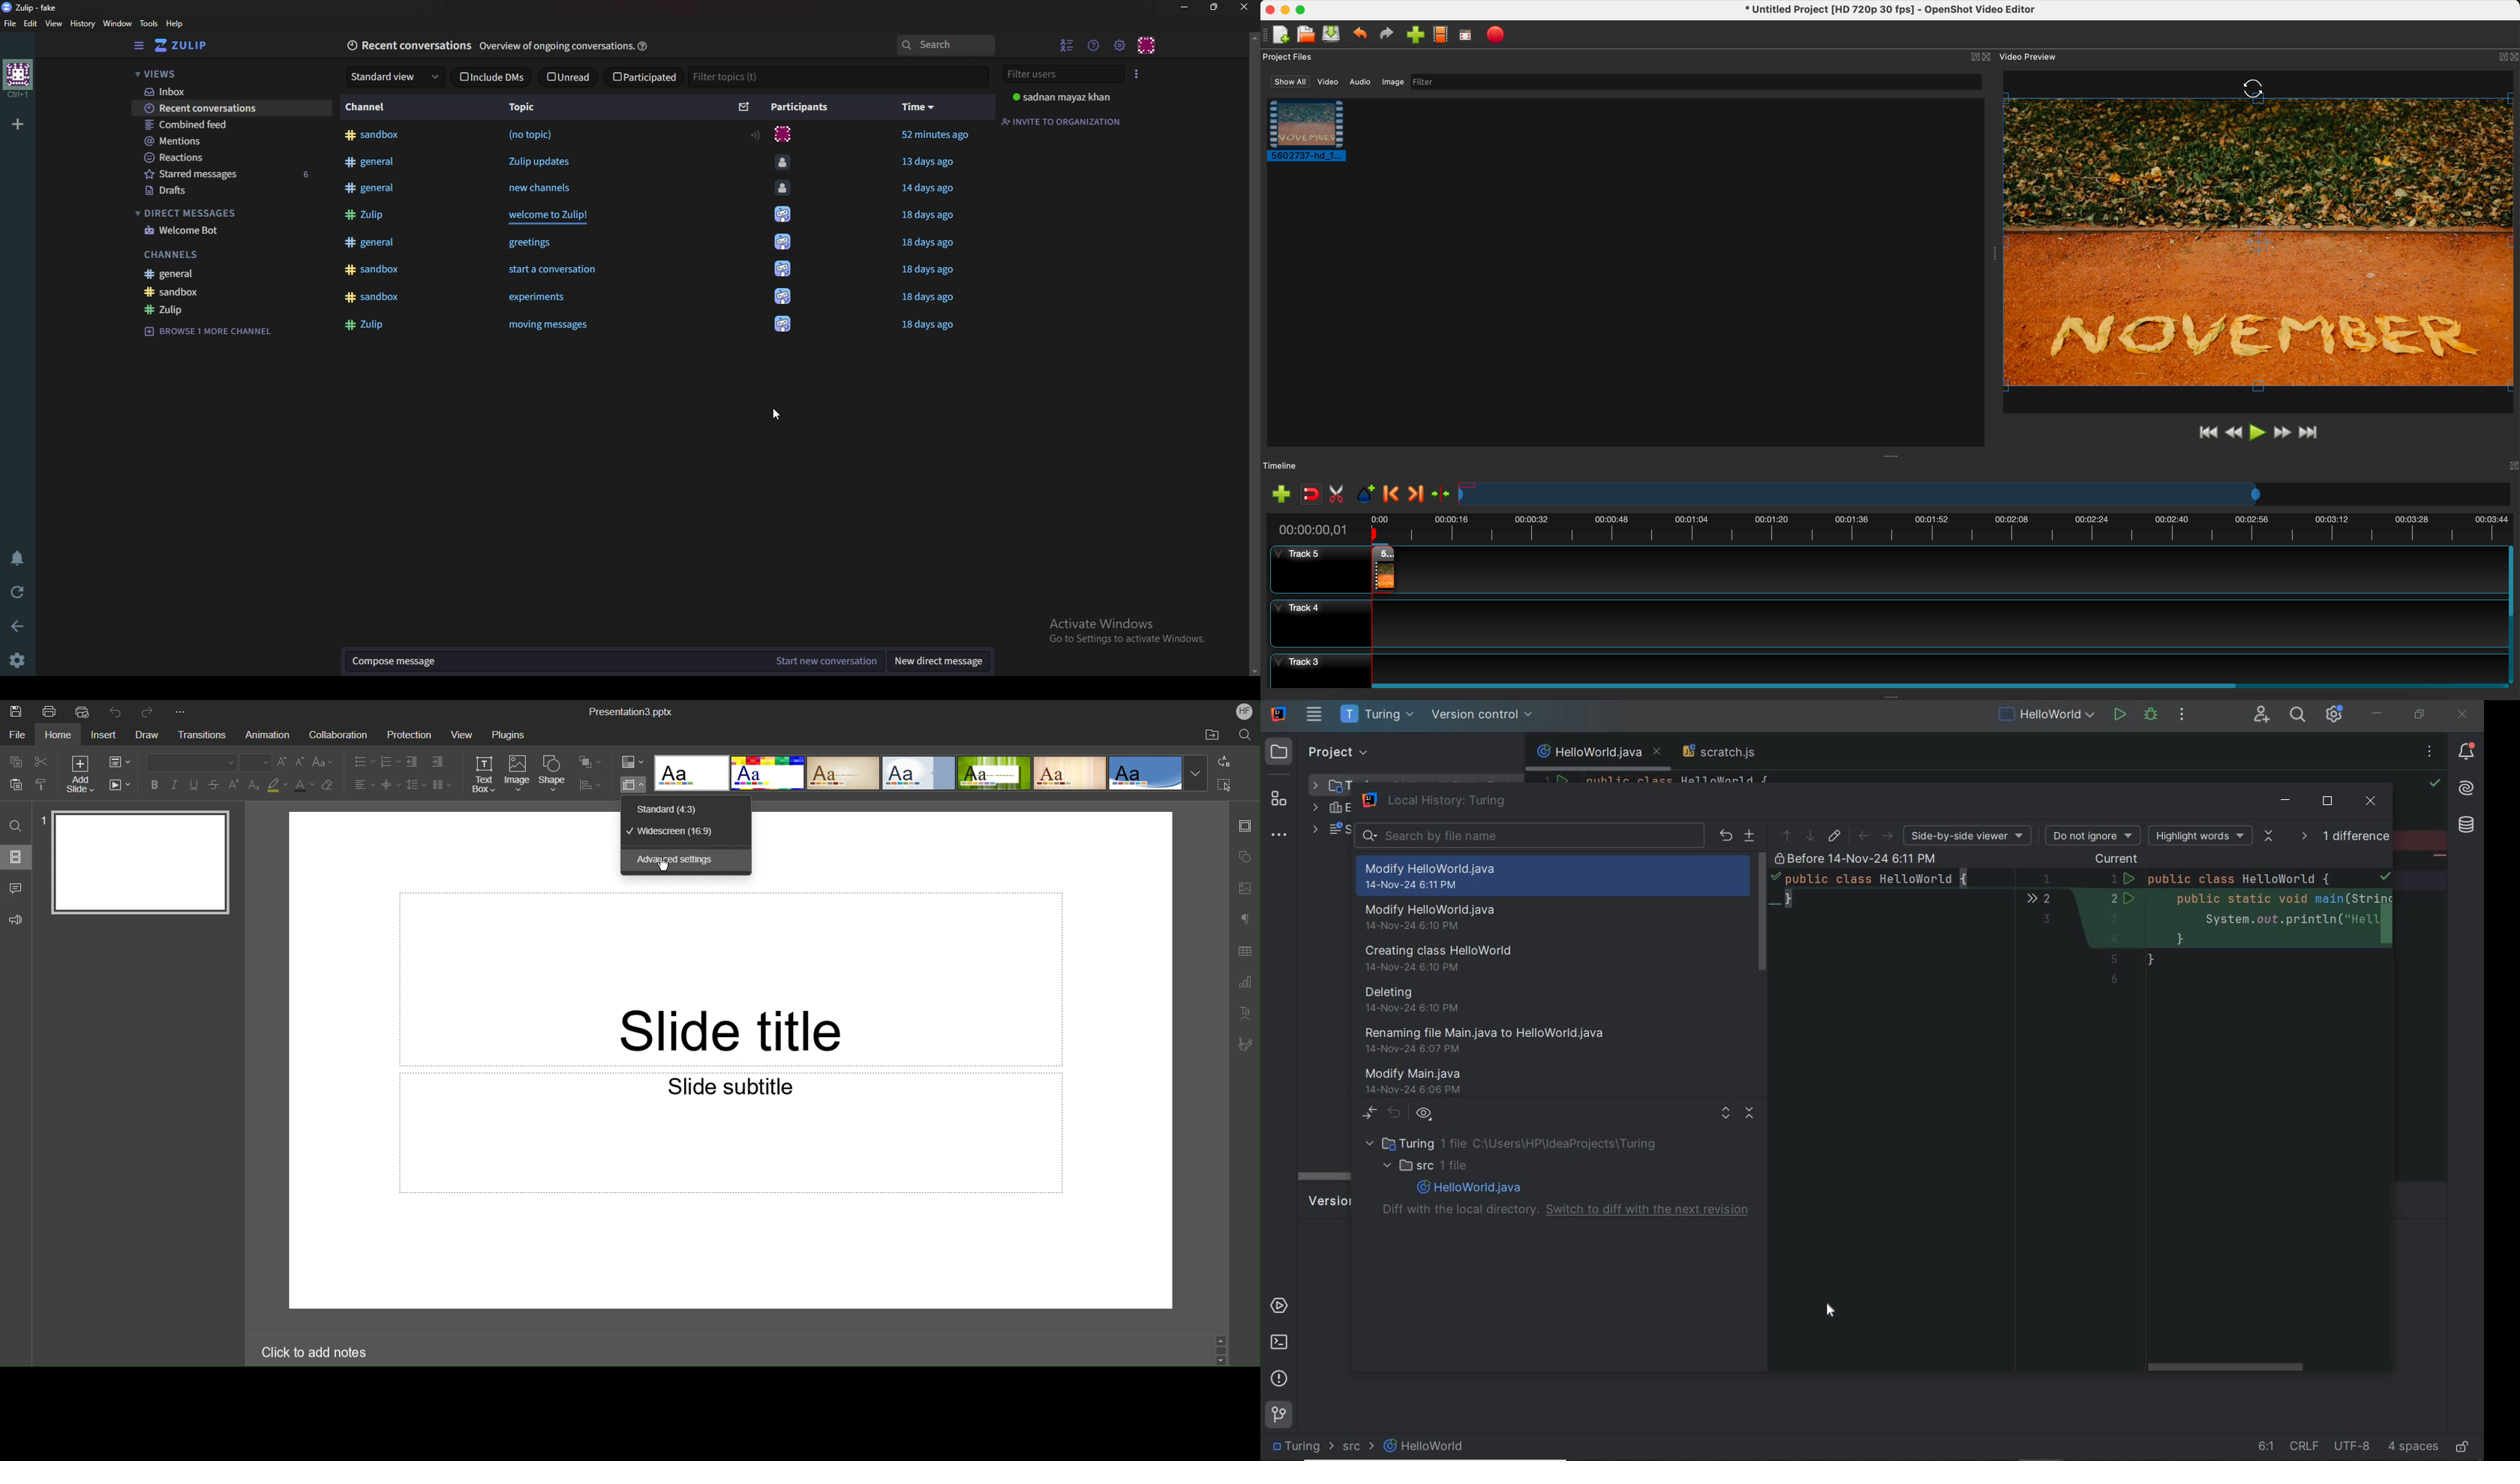 Image resolution: width=2520 pixels, height=1484 pixels. What do you see at coordinates (530, 135) in the screenshot?
I see `(no topic)` at bounding box center [530, 135].